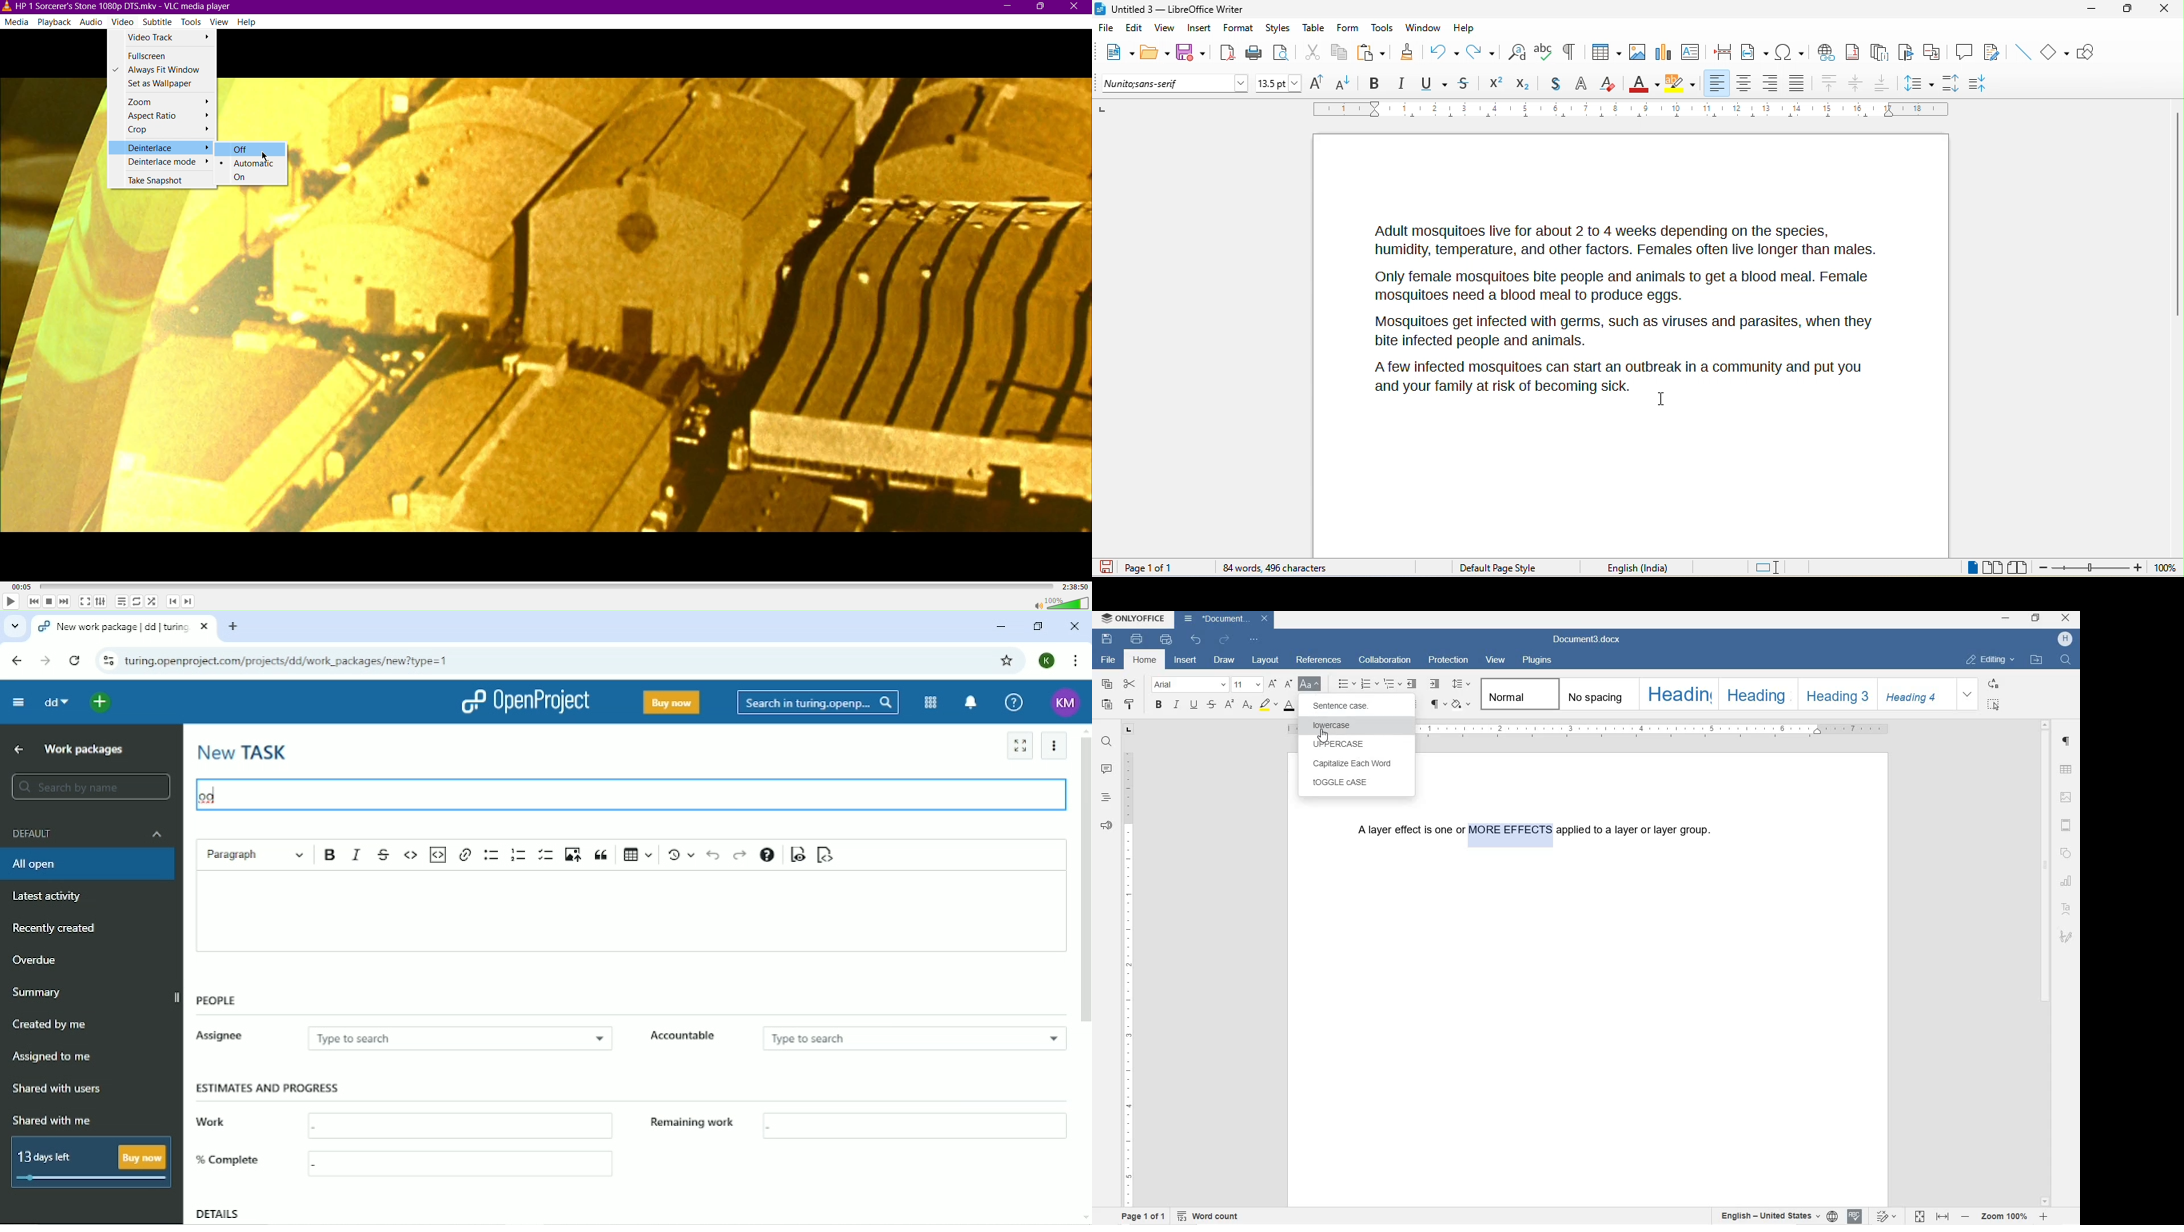 The height and width of the screenshot is (1232, 2184). I want to click on DECREMENT FONT SIZE, so click(1273, 685).